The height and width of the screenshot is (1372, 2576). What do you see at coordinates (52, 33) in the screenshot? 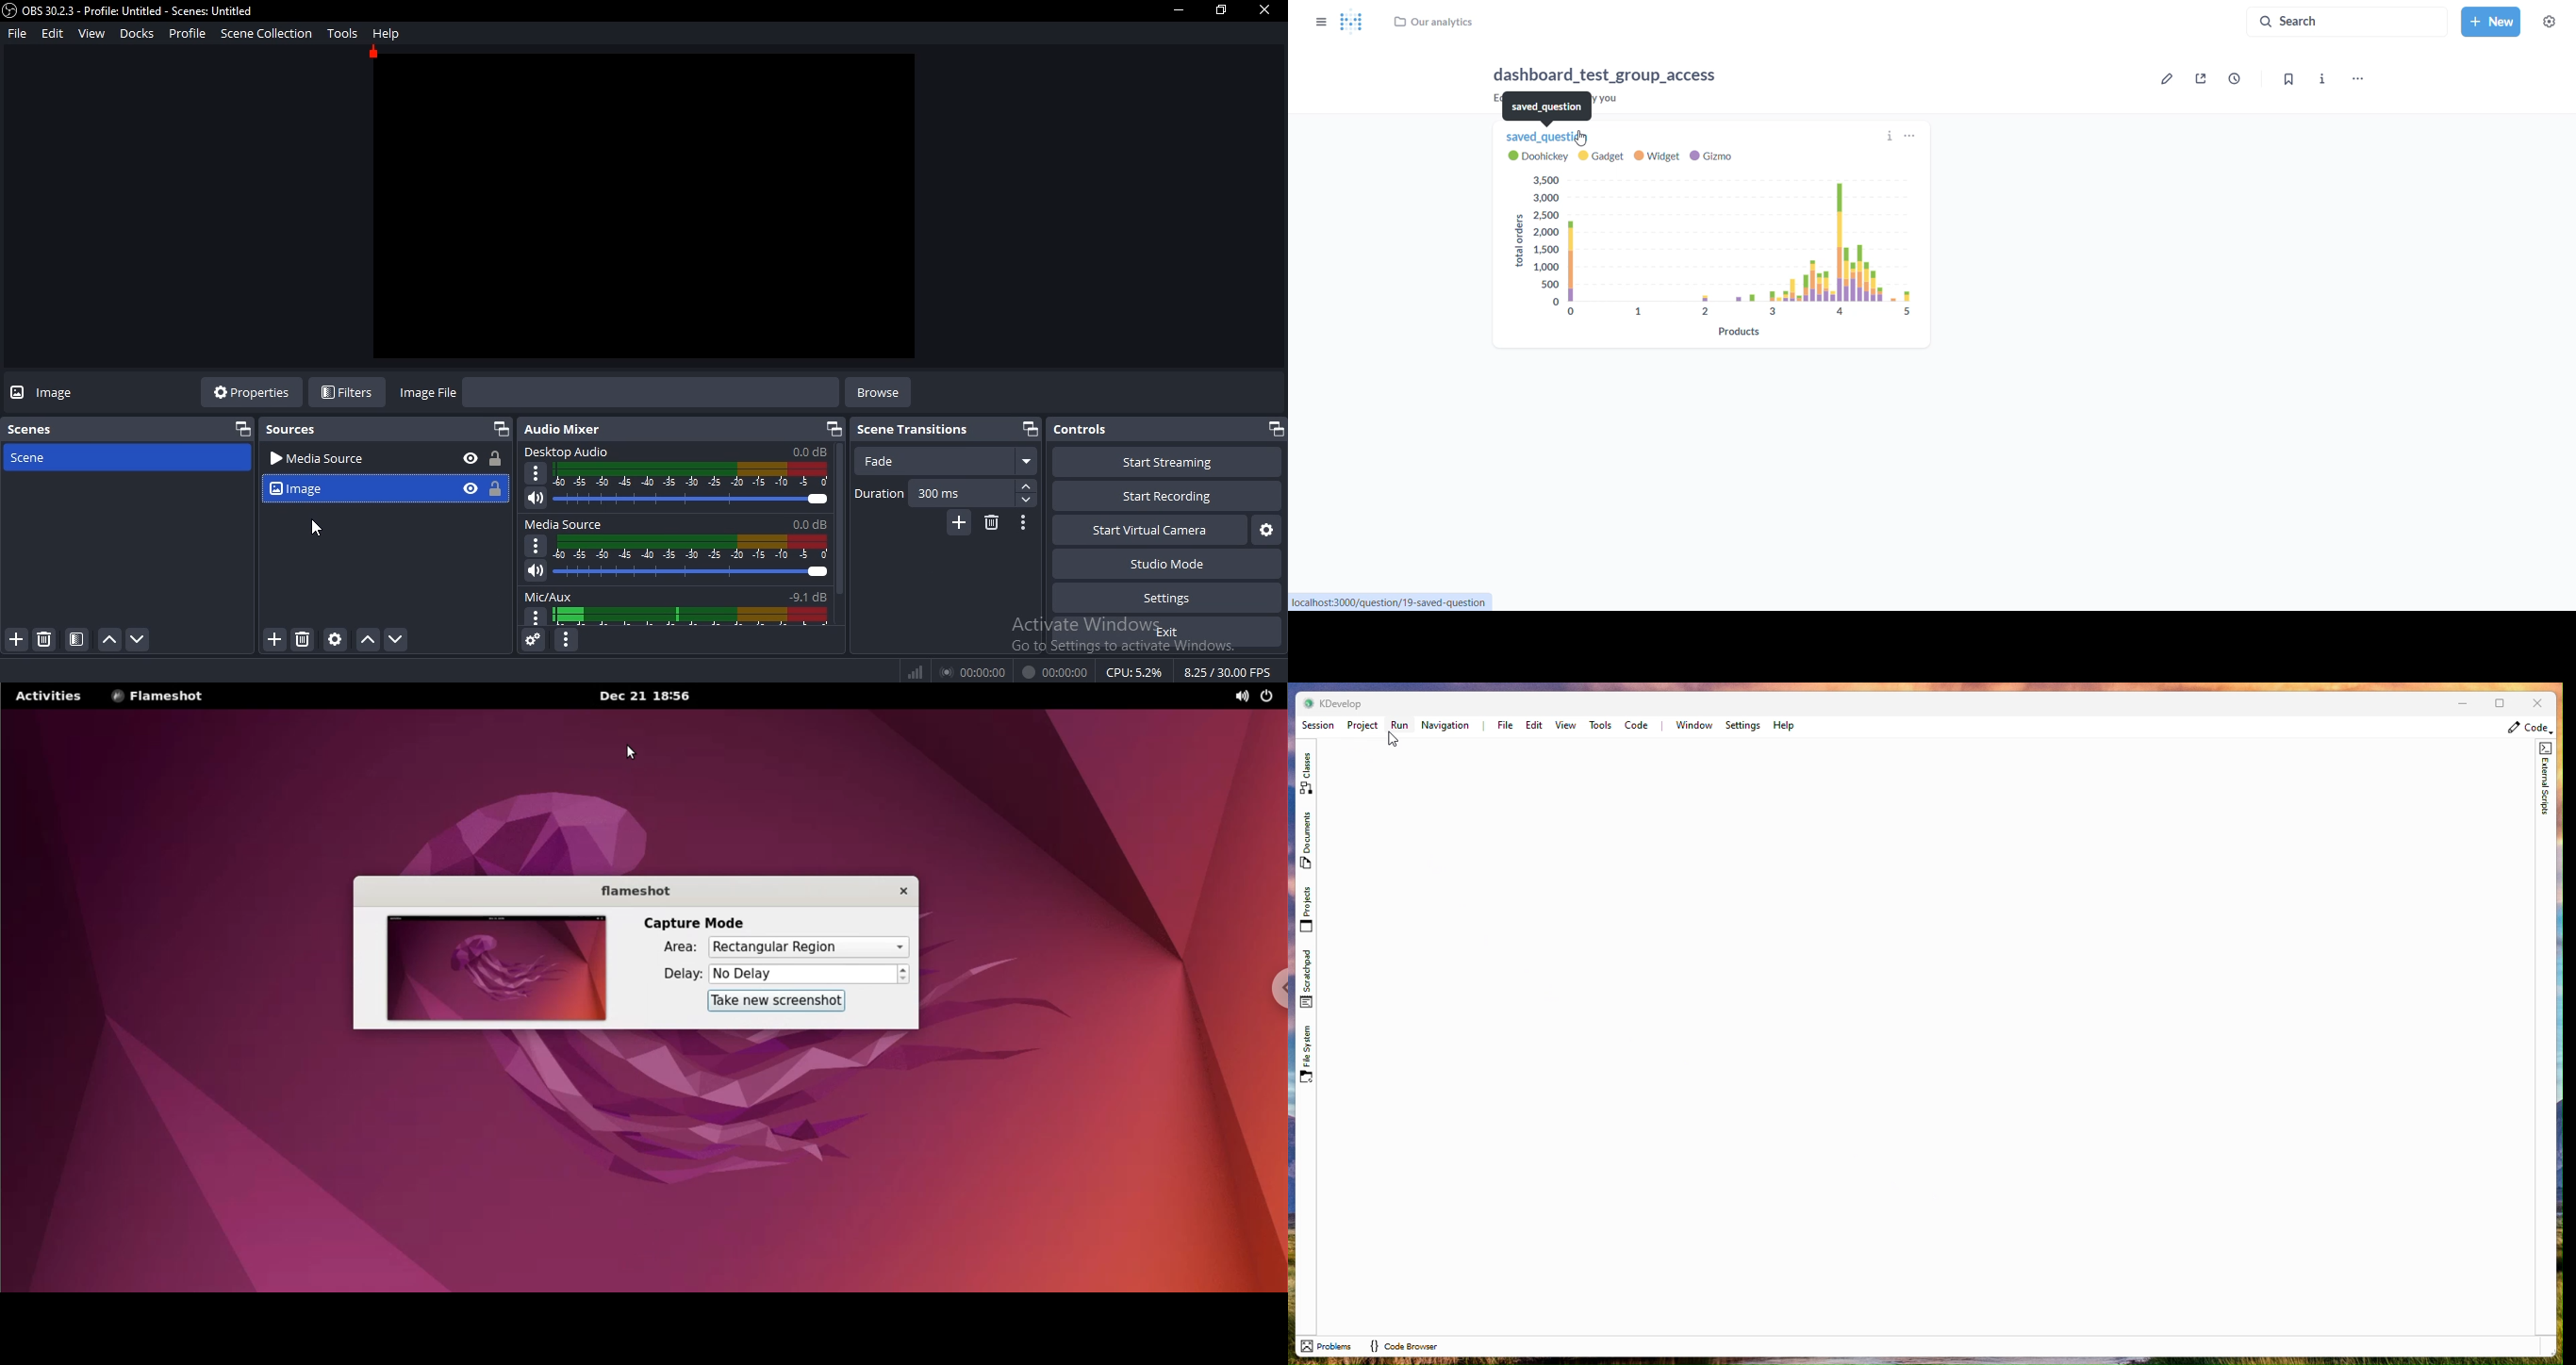
I see `edit` at bounding box center [52, 33].